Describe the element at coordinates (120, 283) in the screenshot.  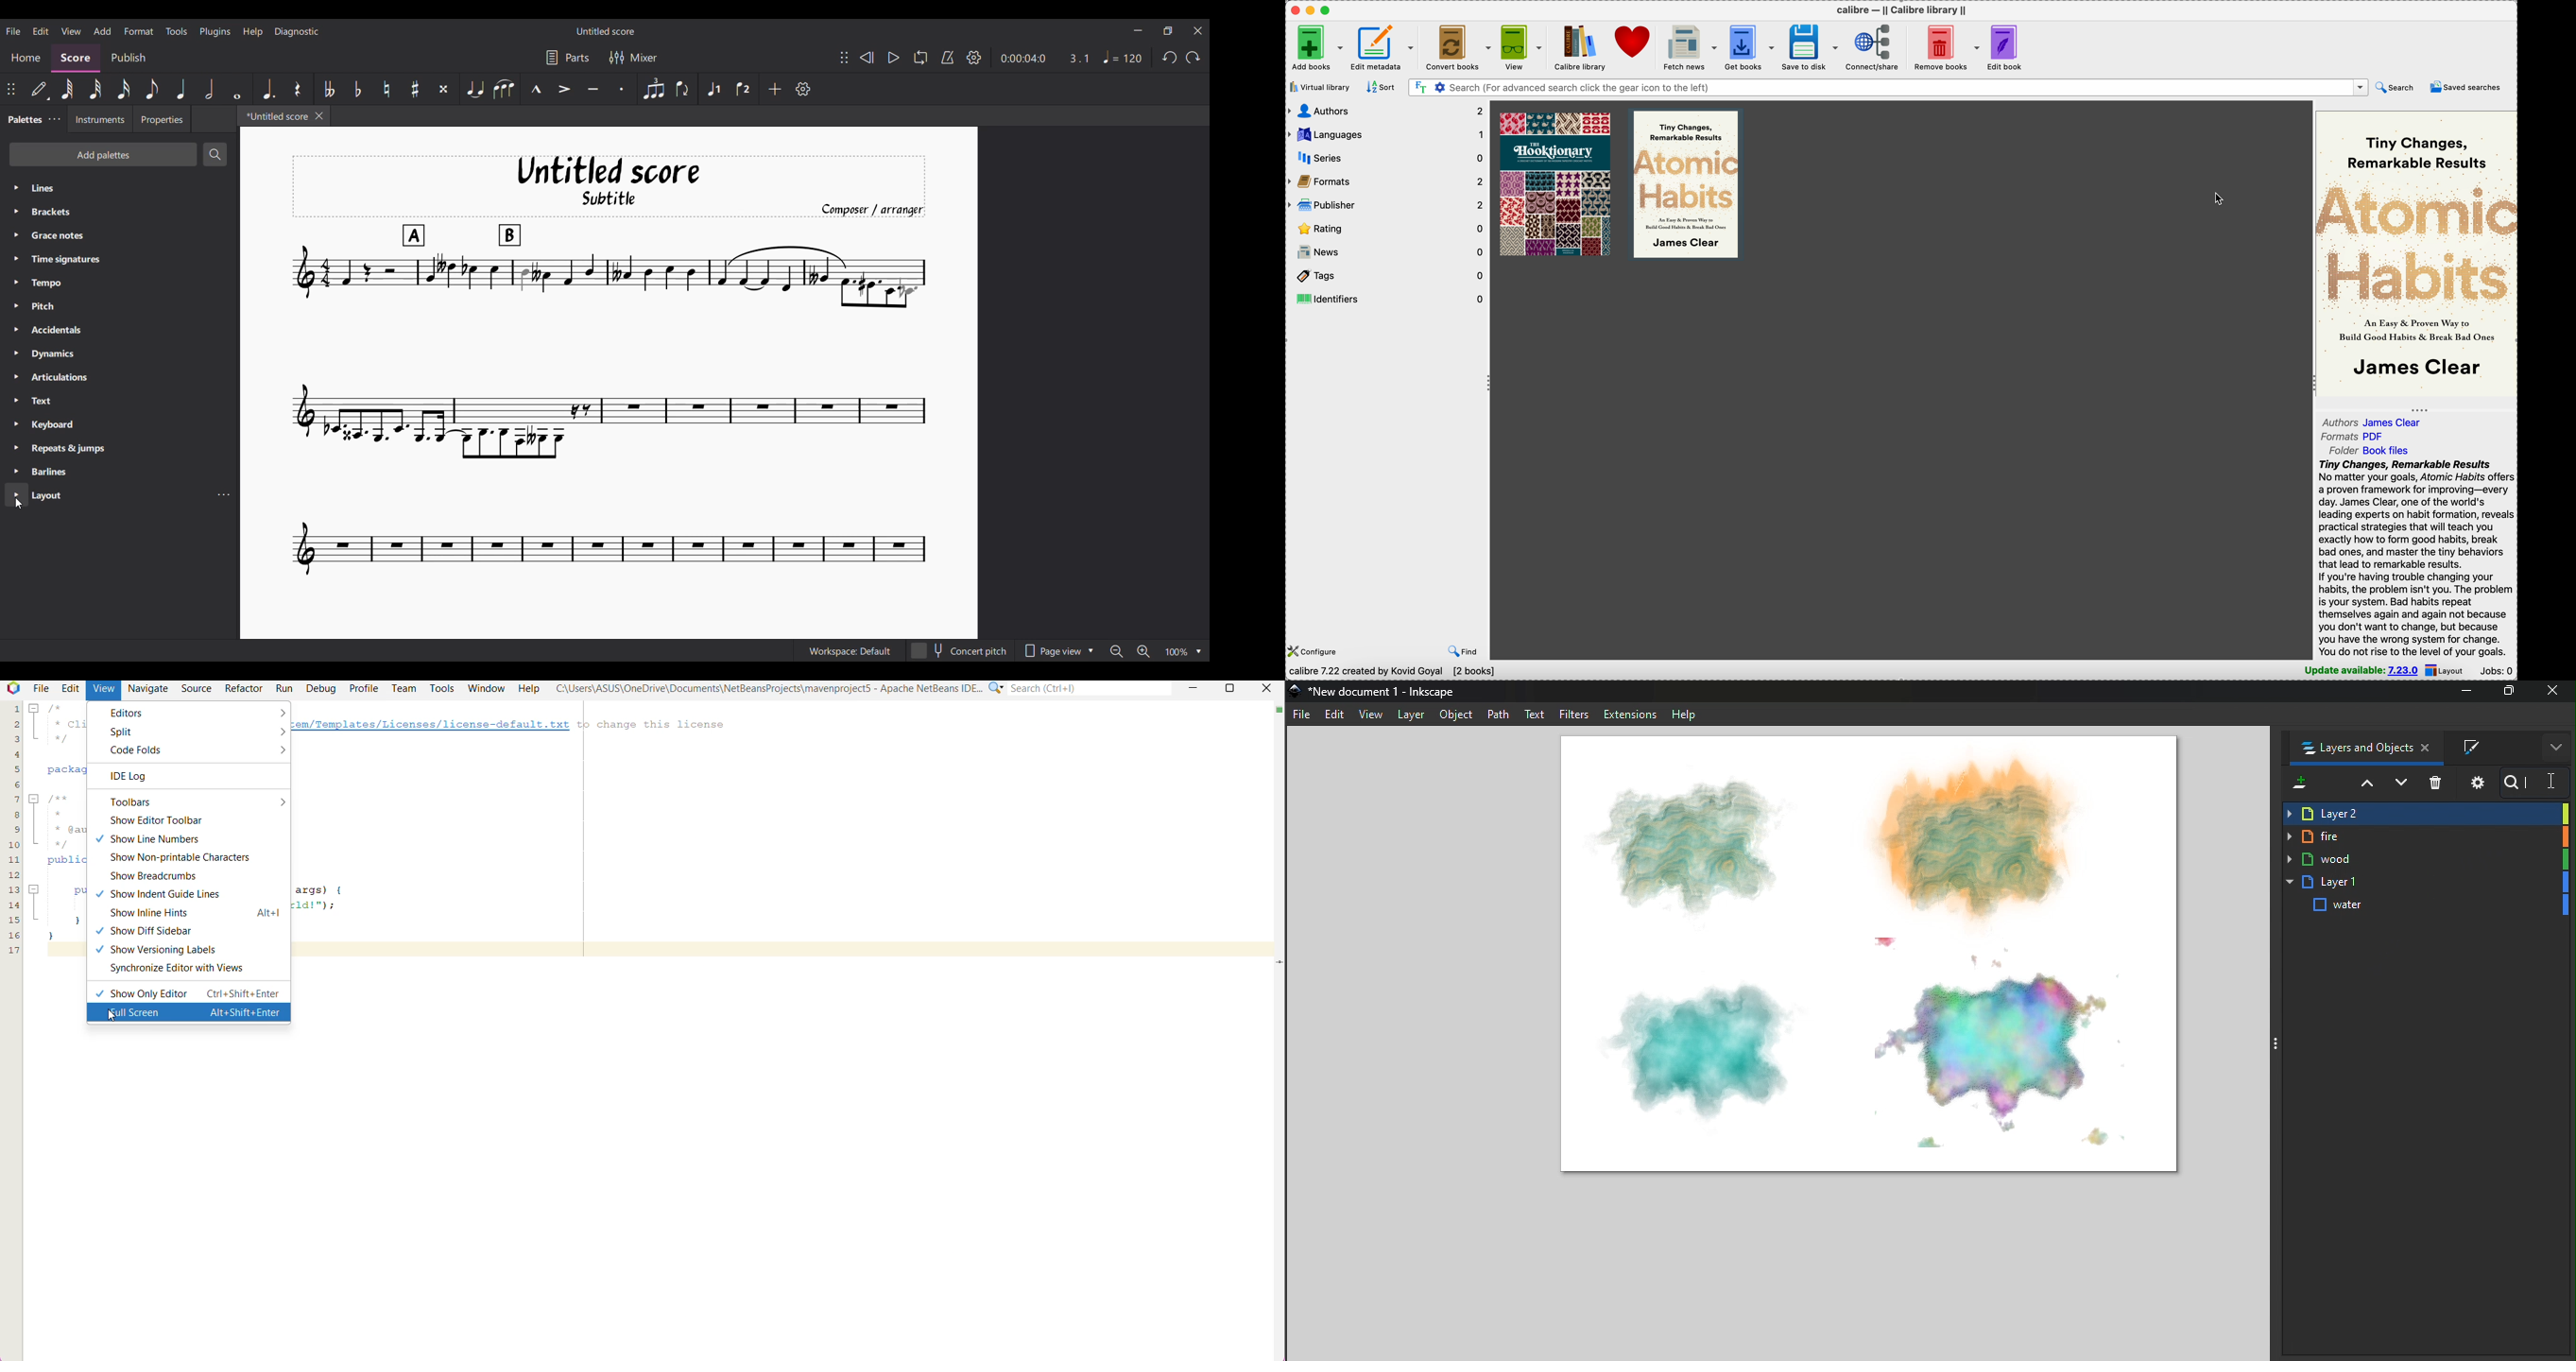
I see `Tempo` at that location.